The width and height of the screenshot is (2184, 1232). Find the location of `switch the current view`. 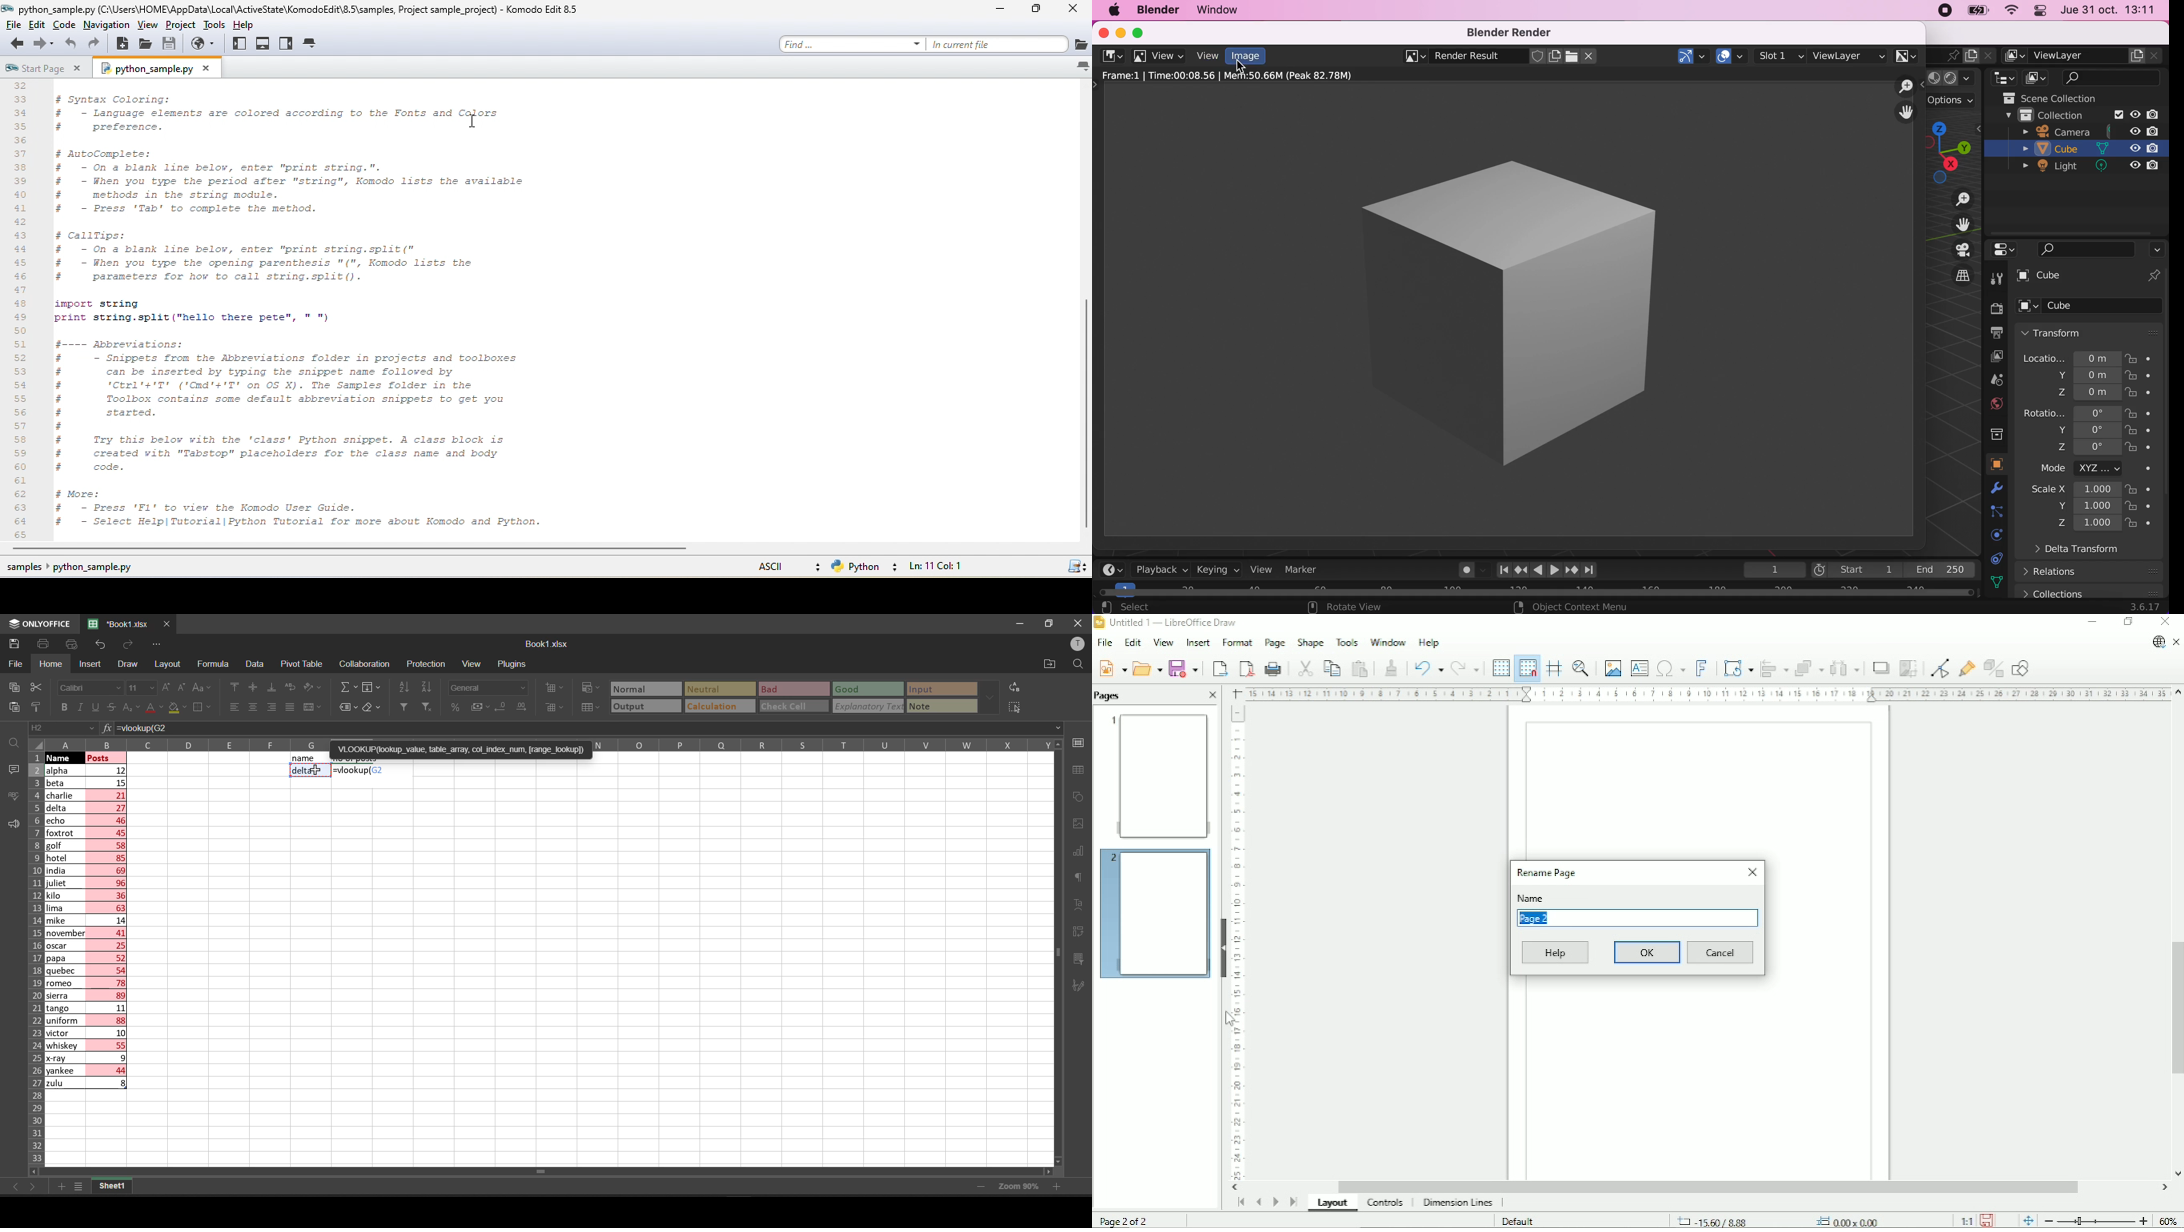

switch the current view is located at coordinates (1954, 275).